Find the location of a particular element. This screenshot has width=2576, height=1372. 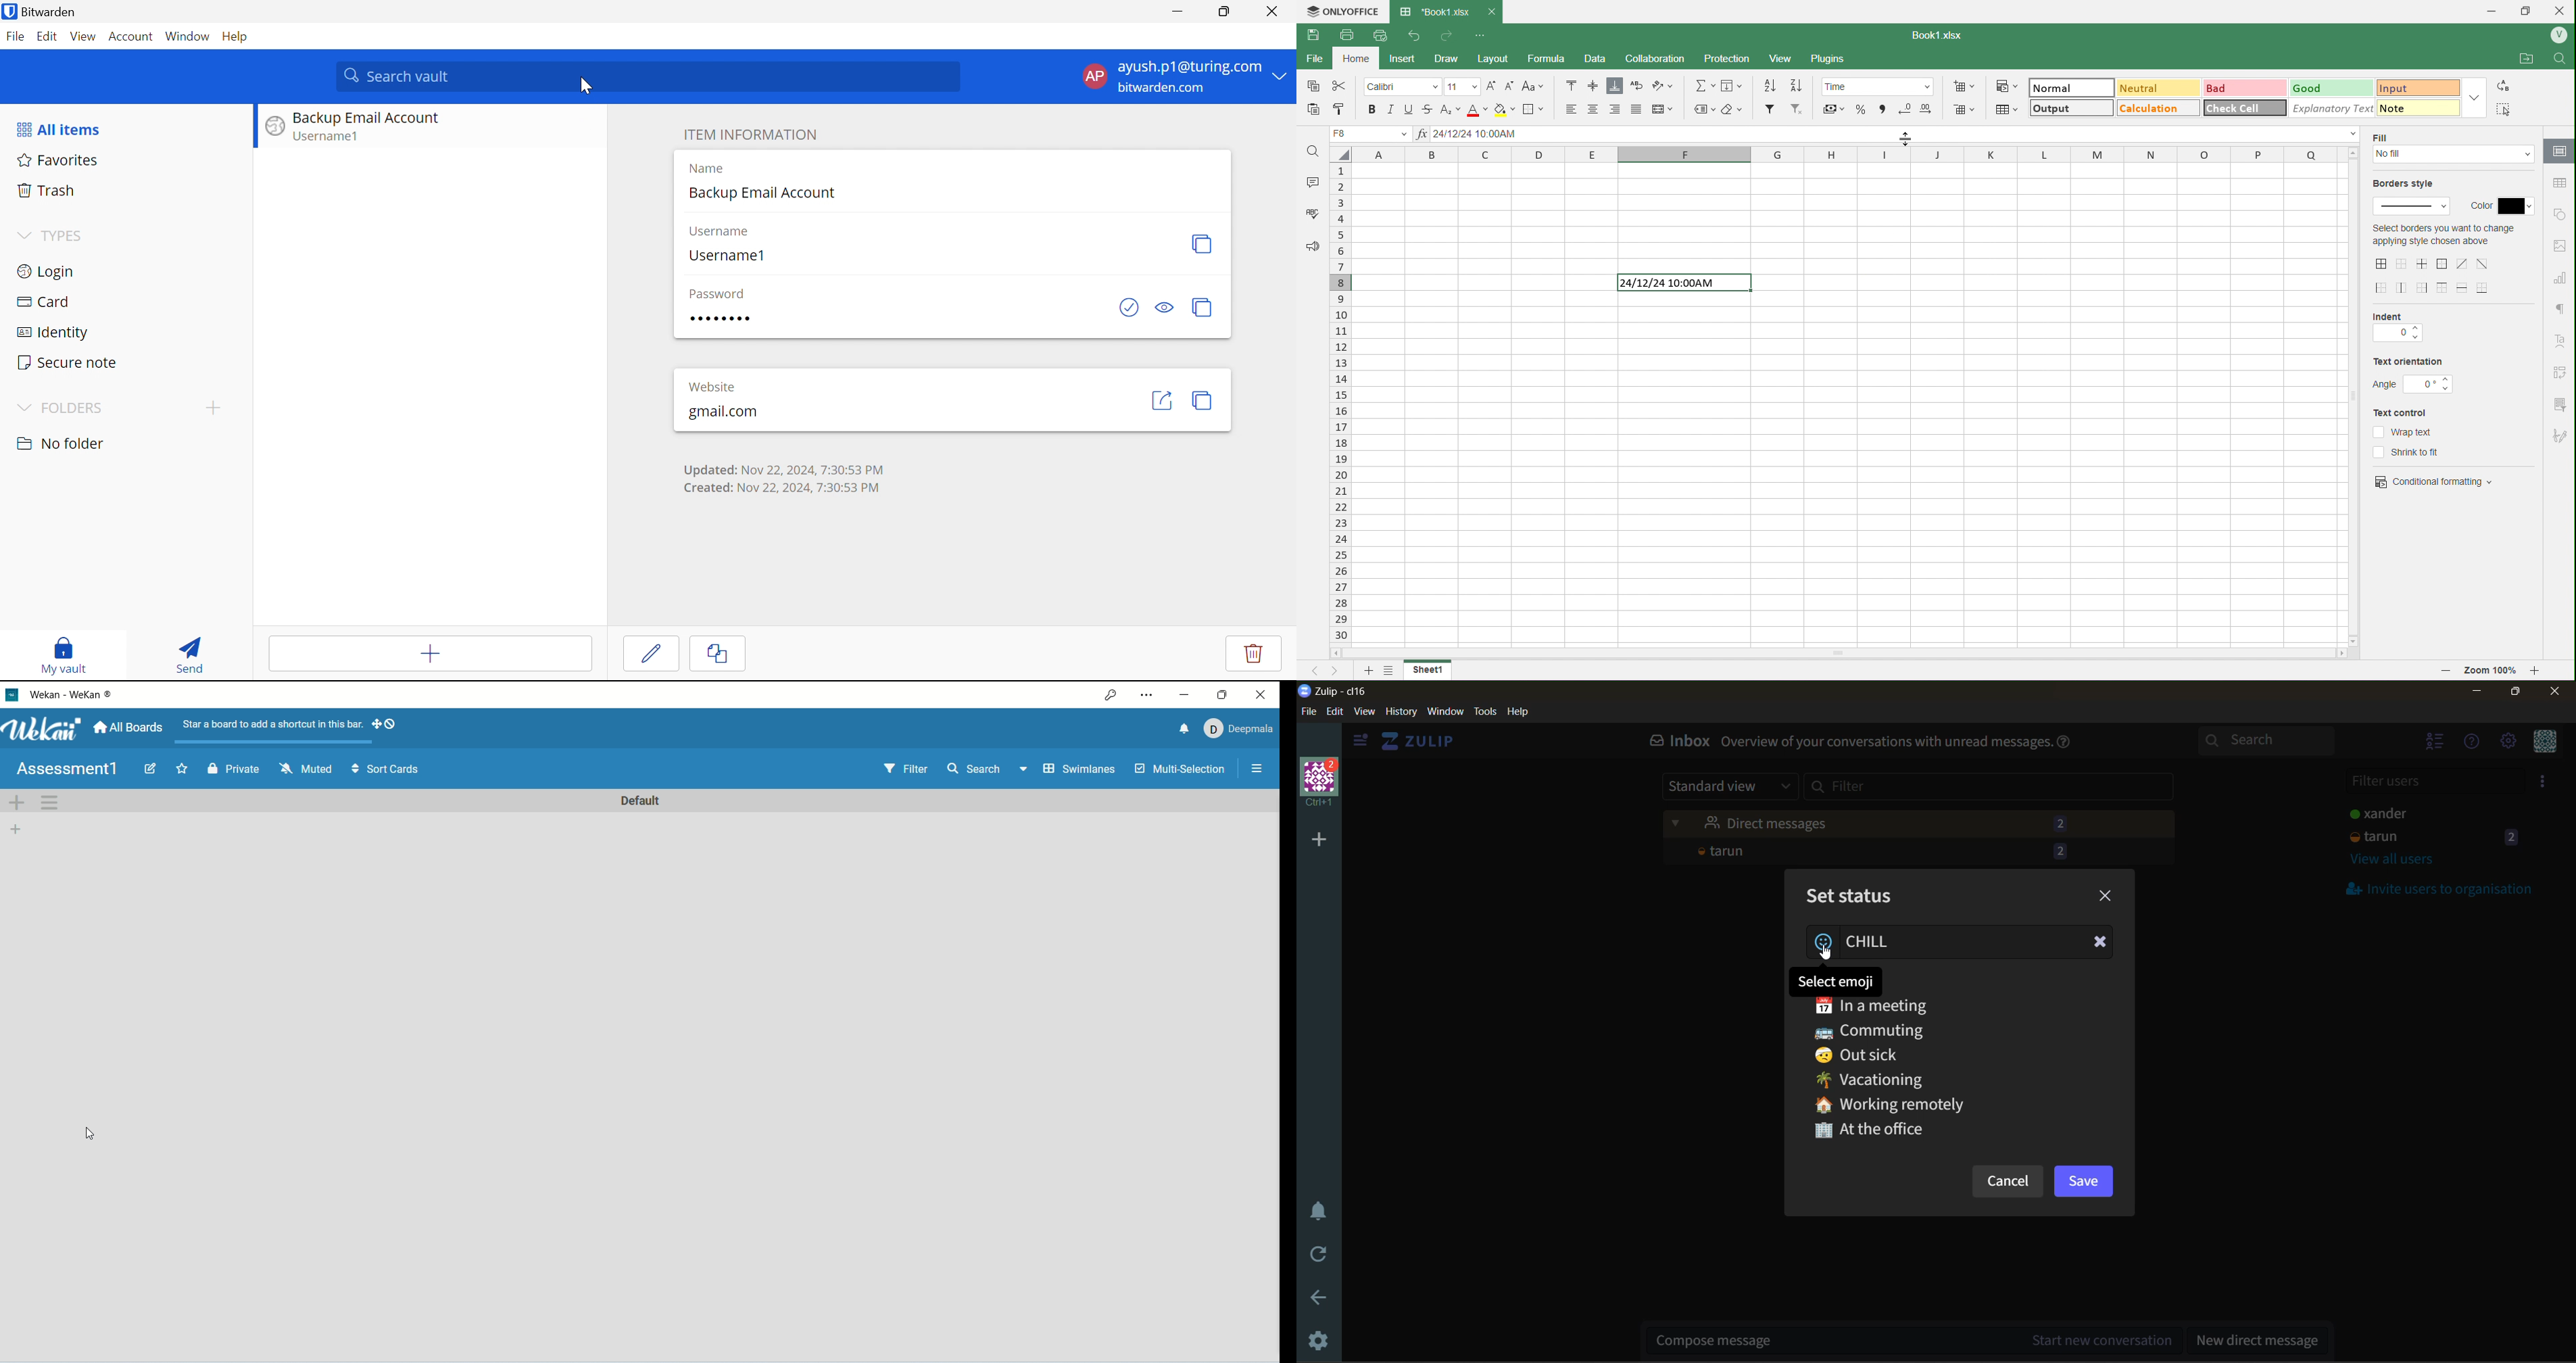

Username1 is located at coordinates (752, 257).